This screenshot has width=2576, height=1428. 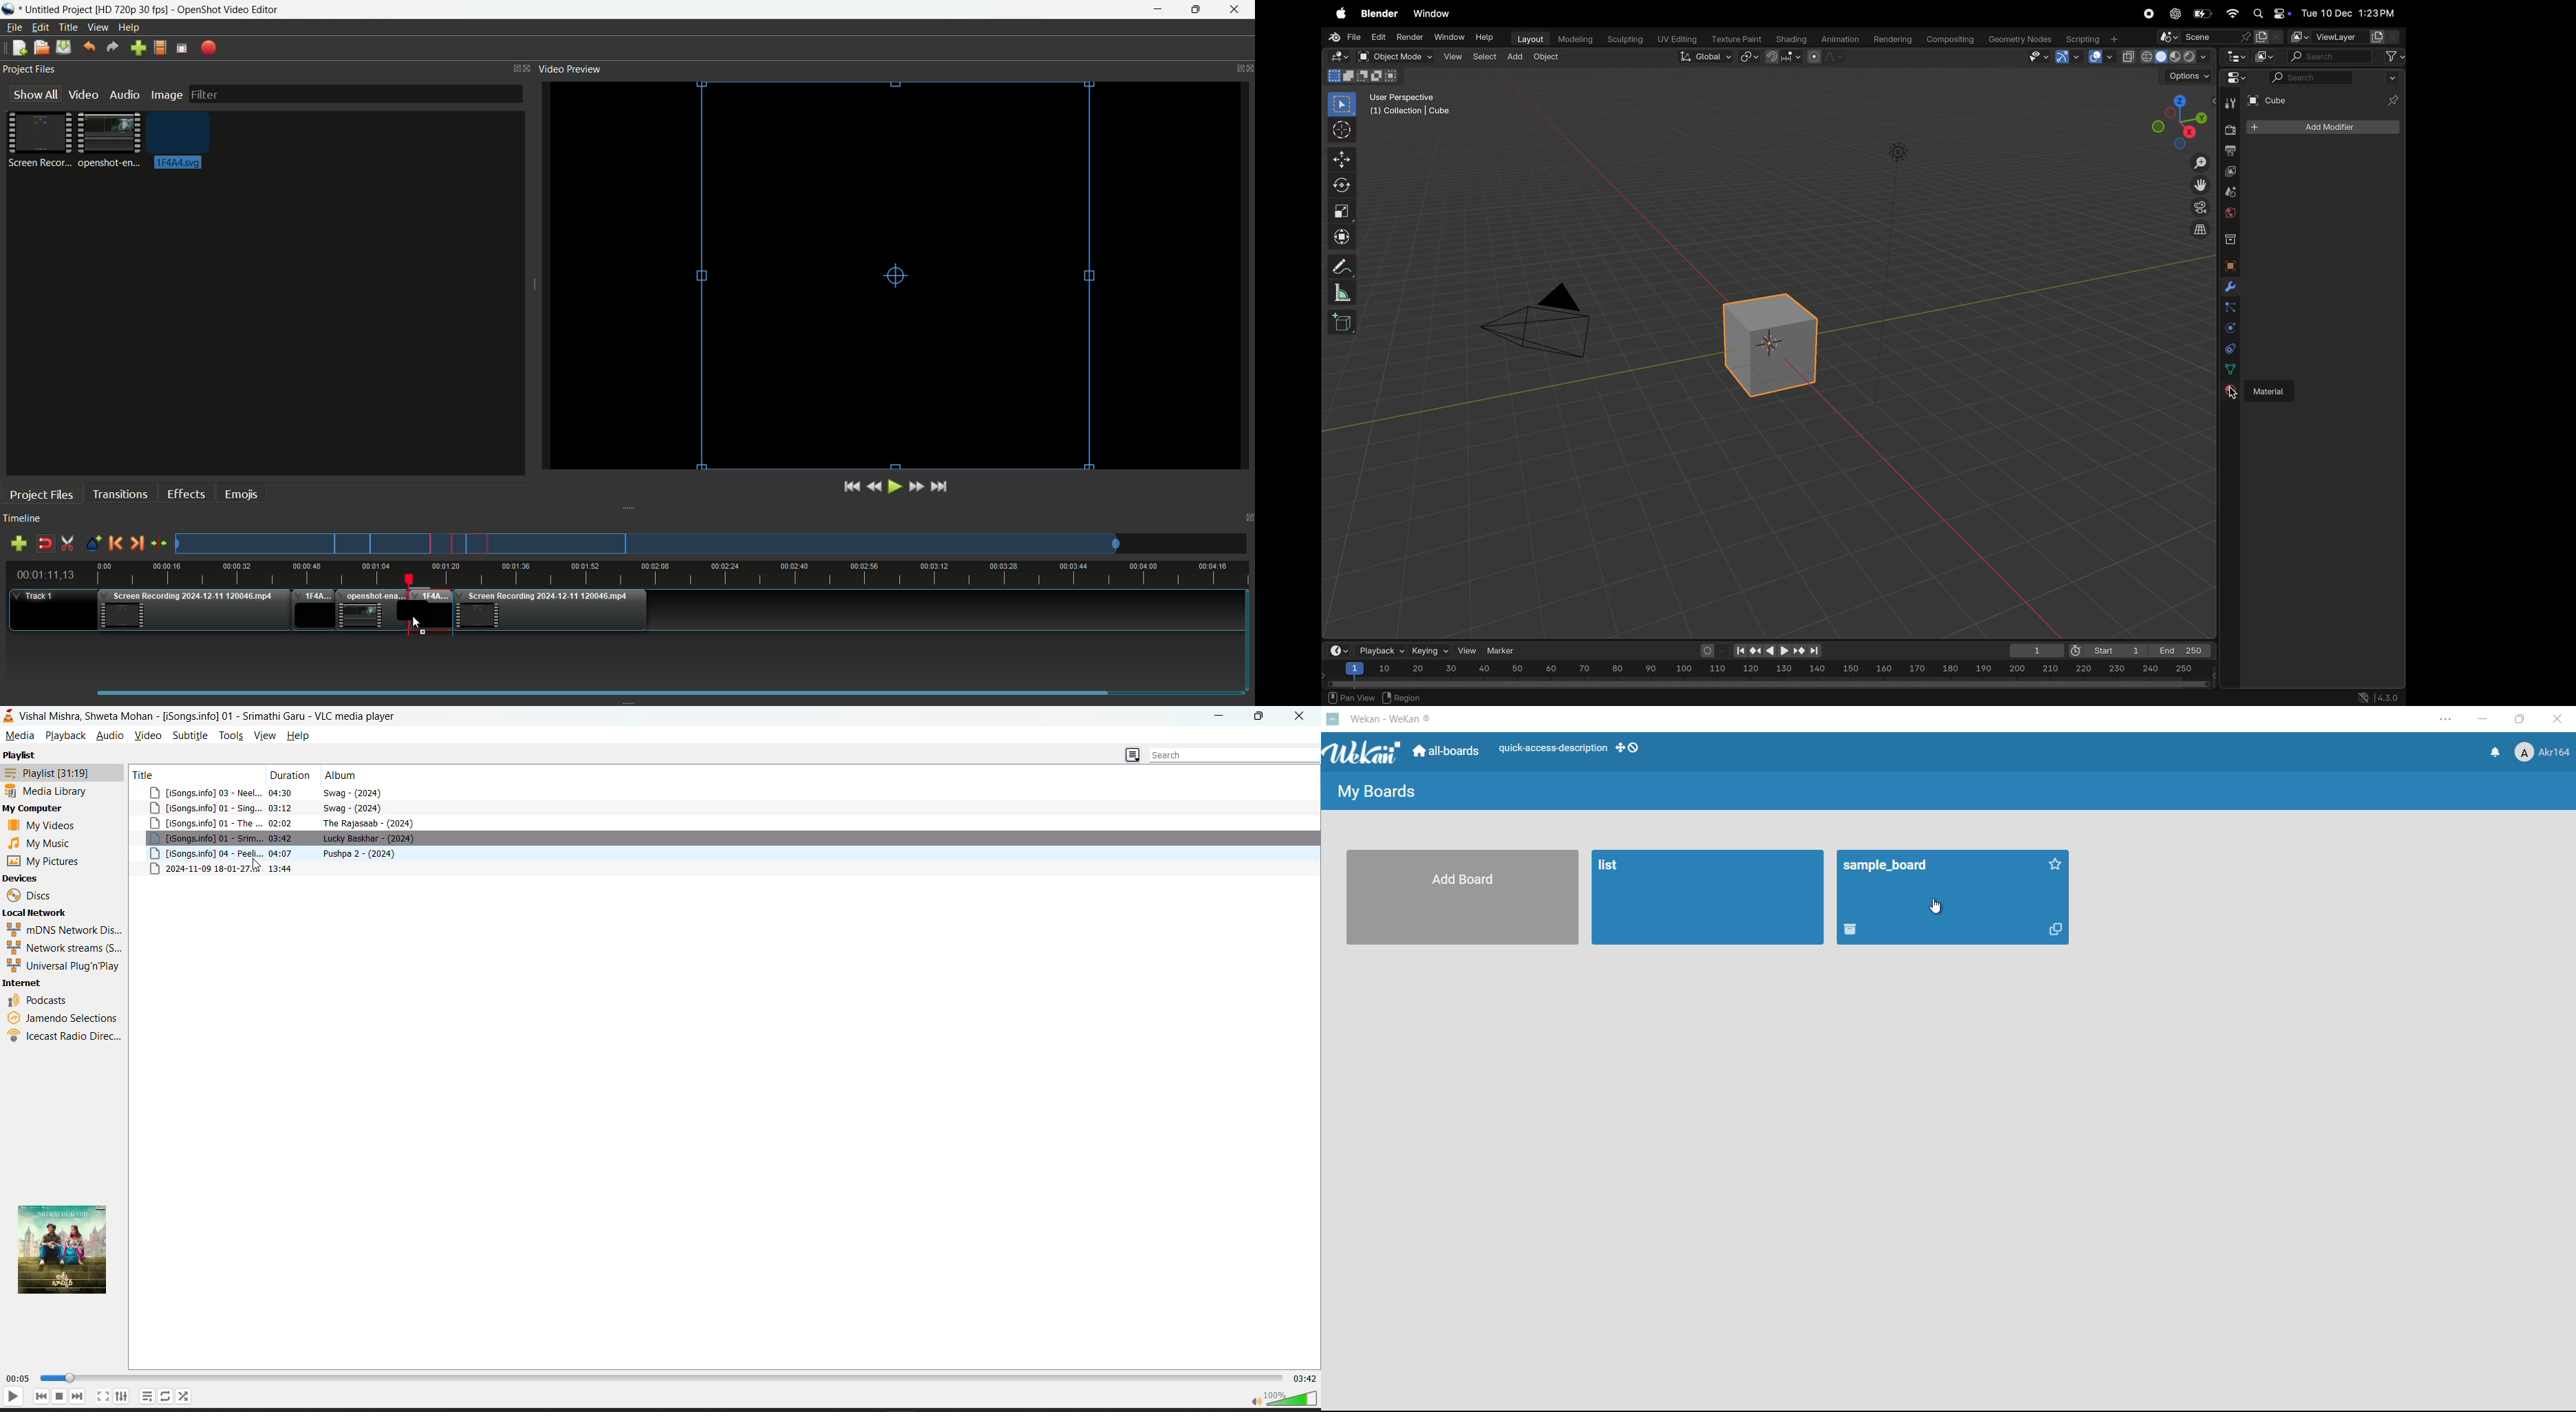 What do you see at coordinates (1711, 651) in the screenshot?
I see `auto keying` at bounding box center [1711, 651].